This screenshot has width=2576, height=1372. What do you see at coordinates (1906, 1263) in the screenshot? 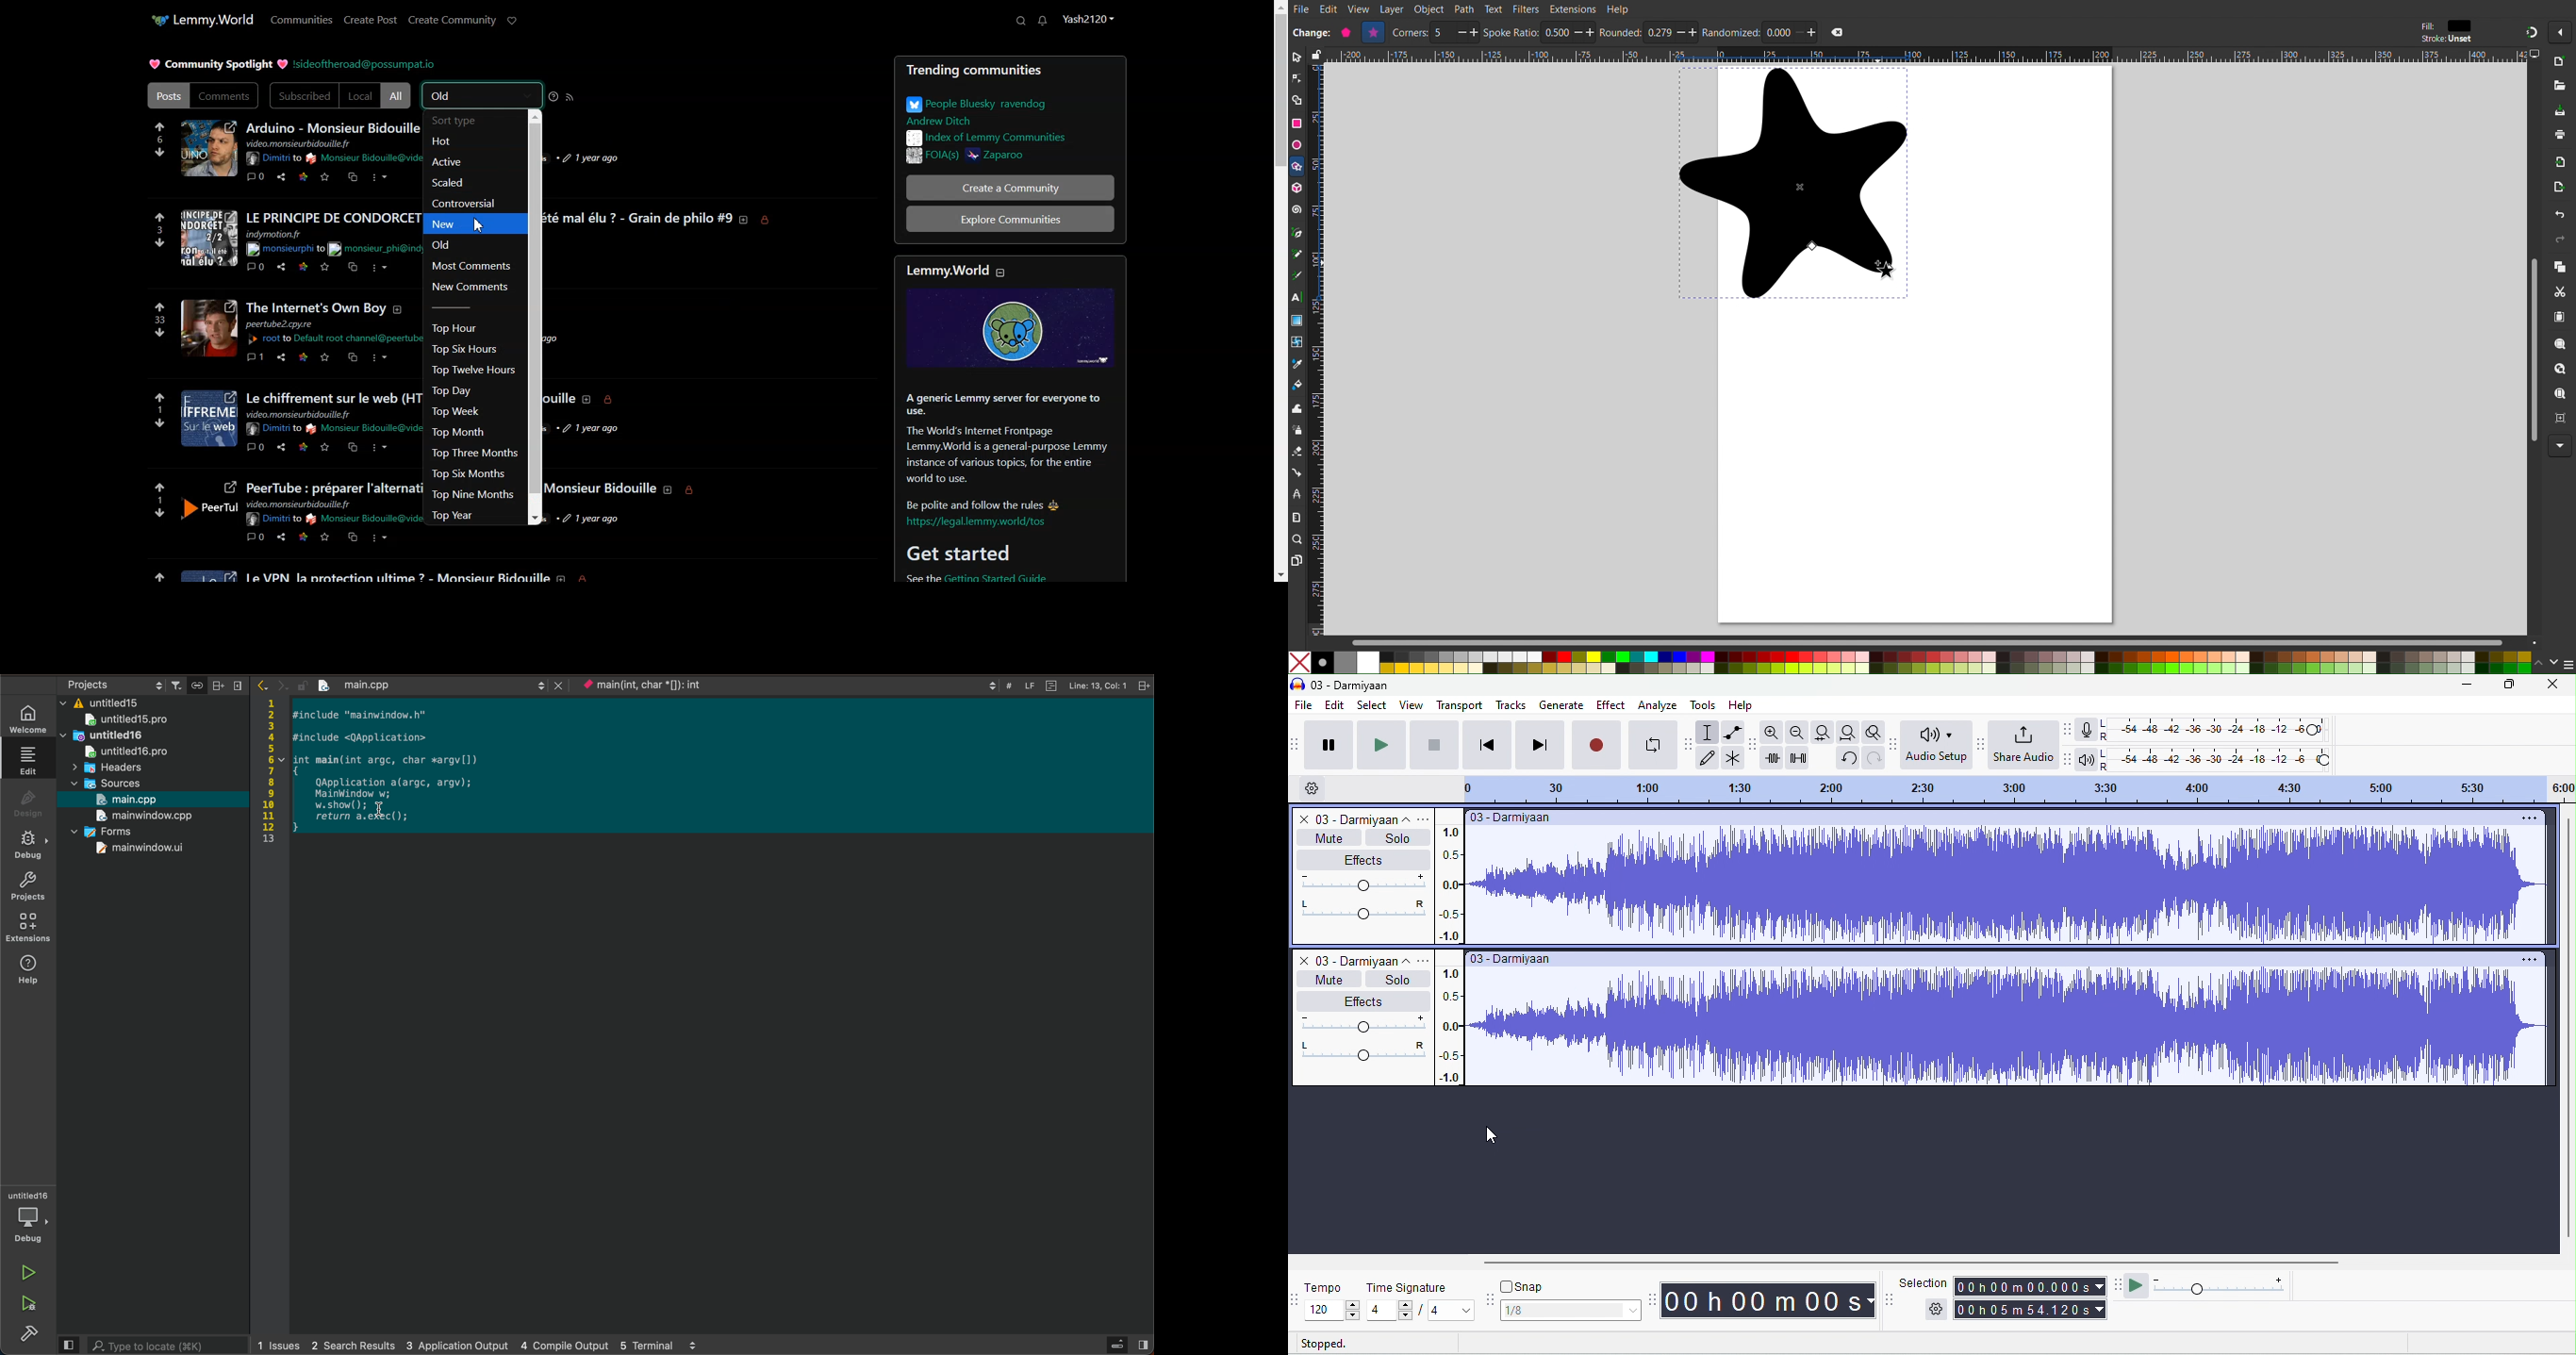
I see `horizontal scroll bar` at bounding box center [1906, 1263].